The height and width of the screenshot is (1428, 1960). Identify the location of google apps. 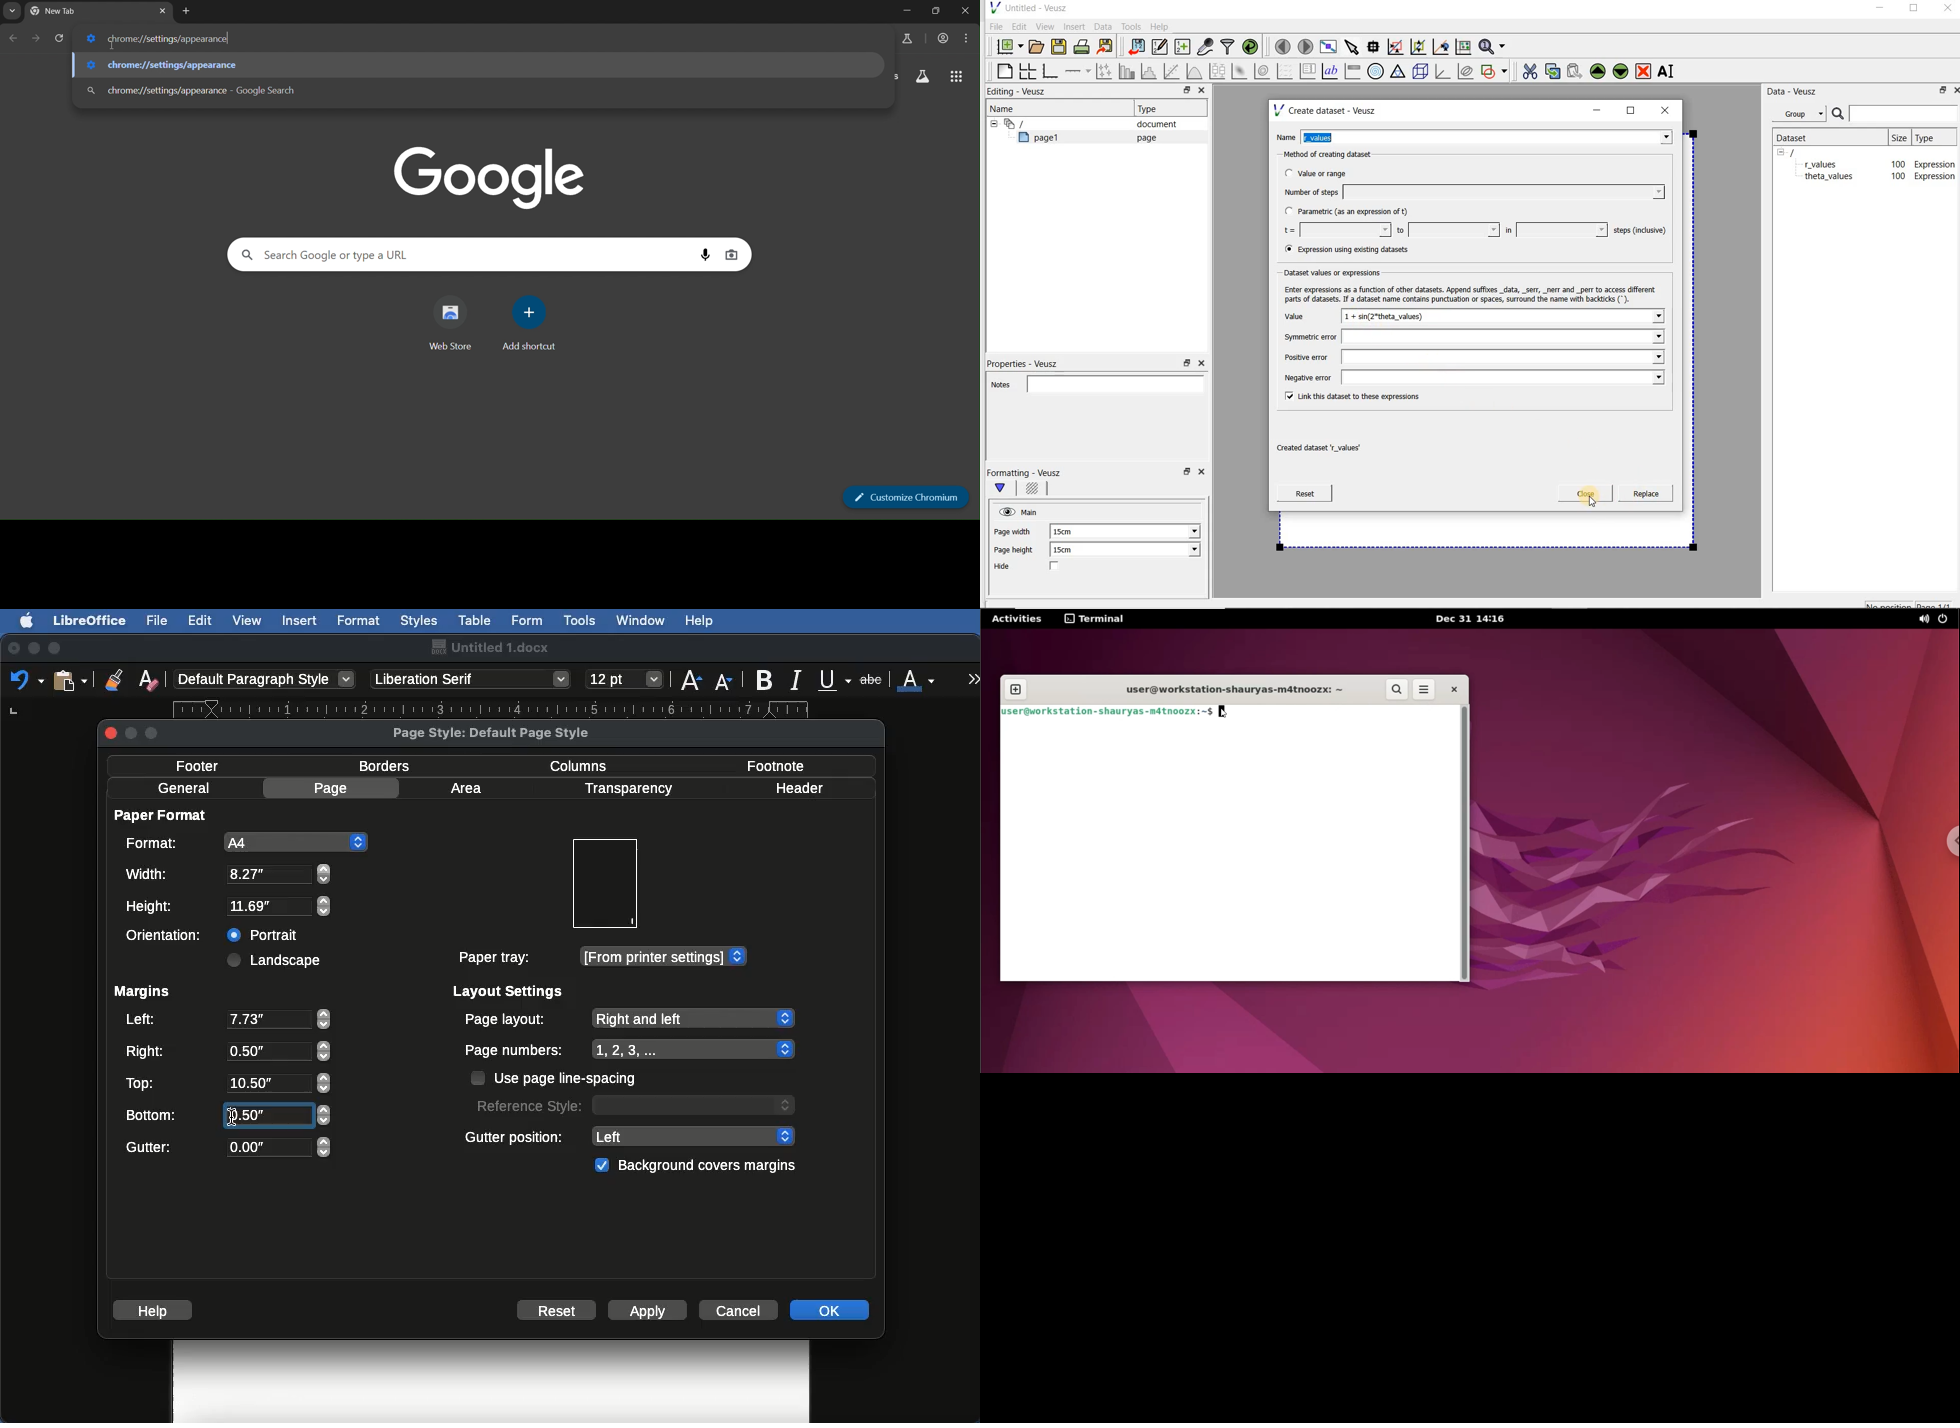
(958, 77).